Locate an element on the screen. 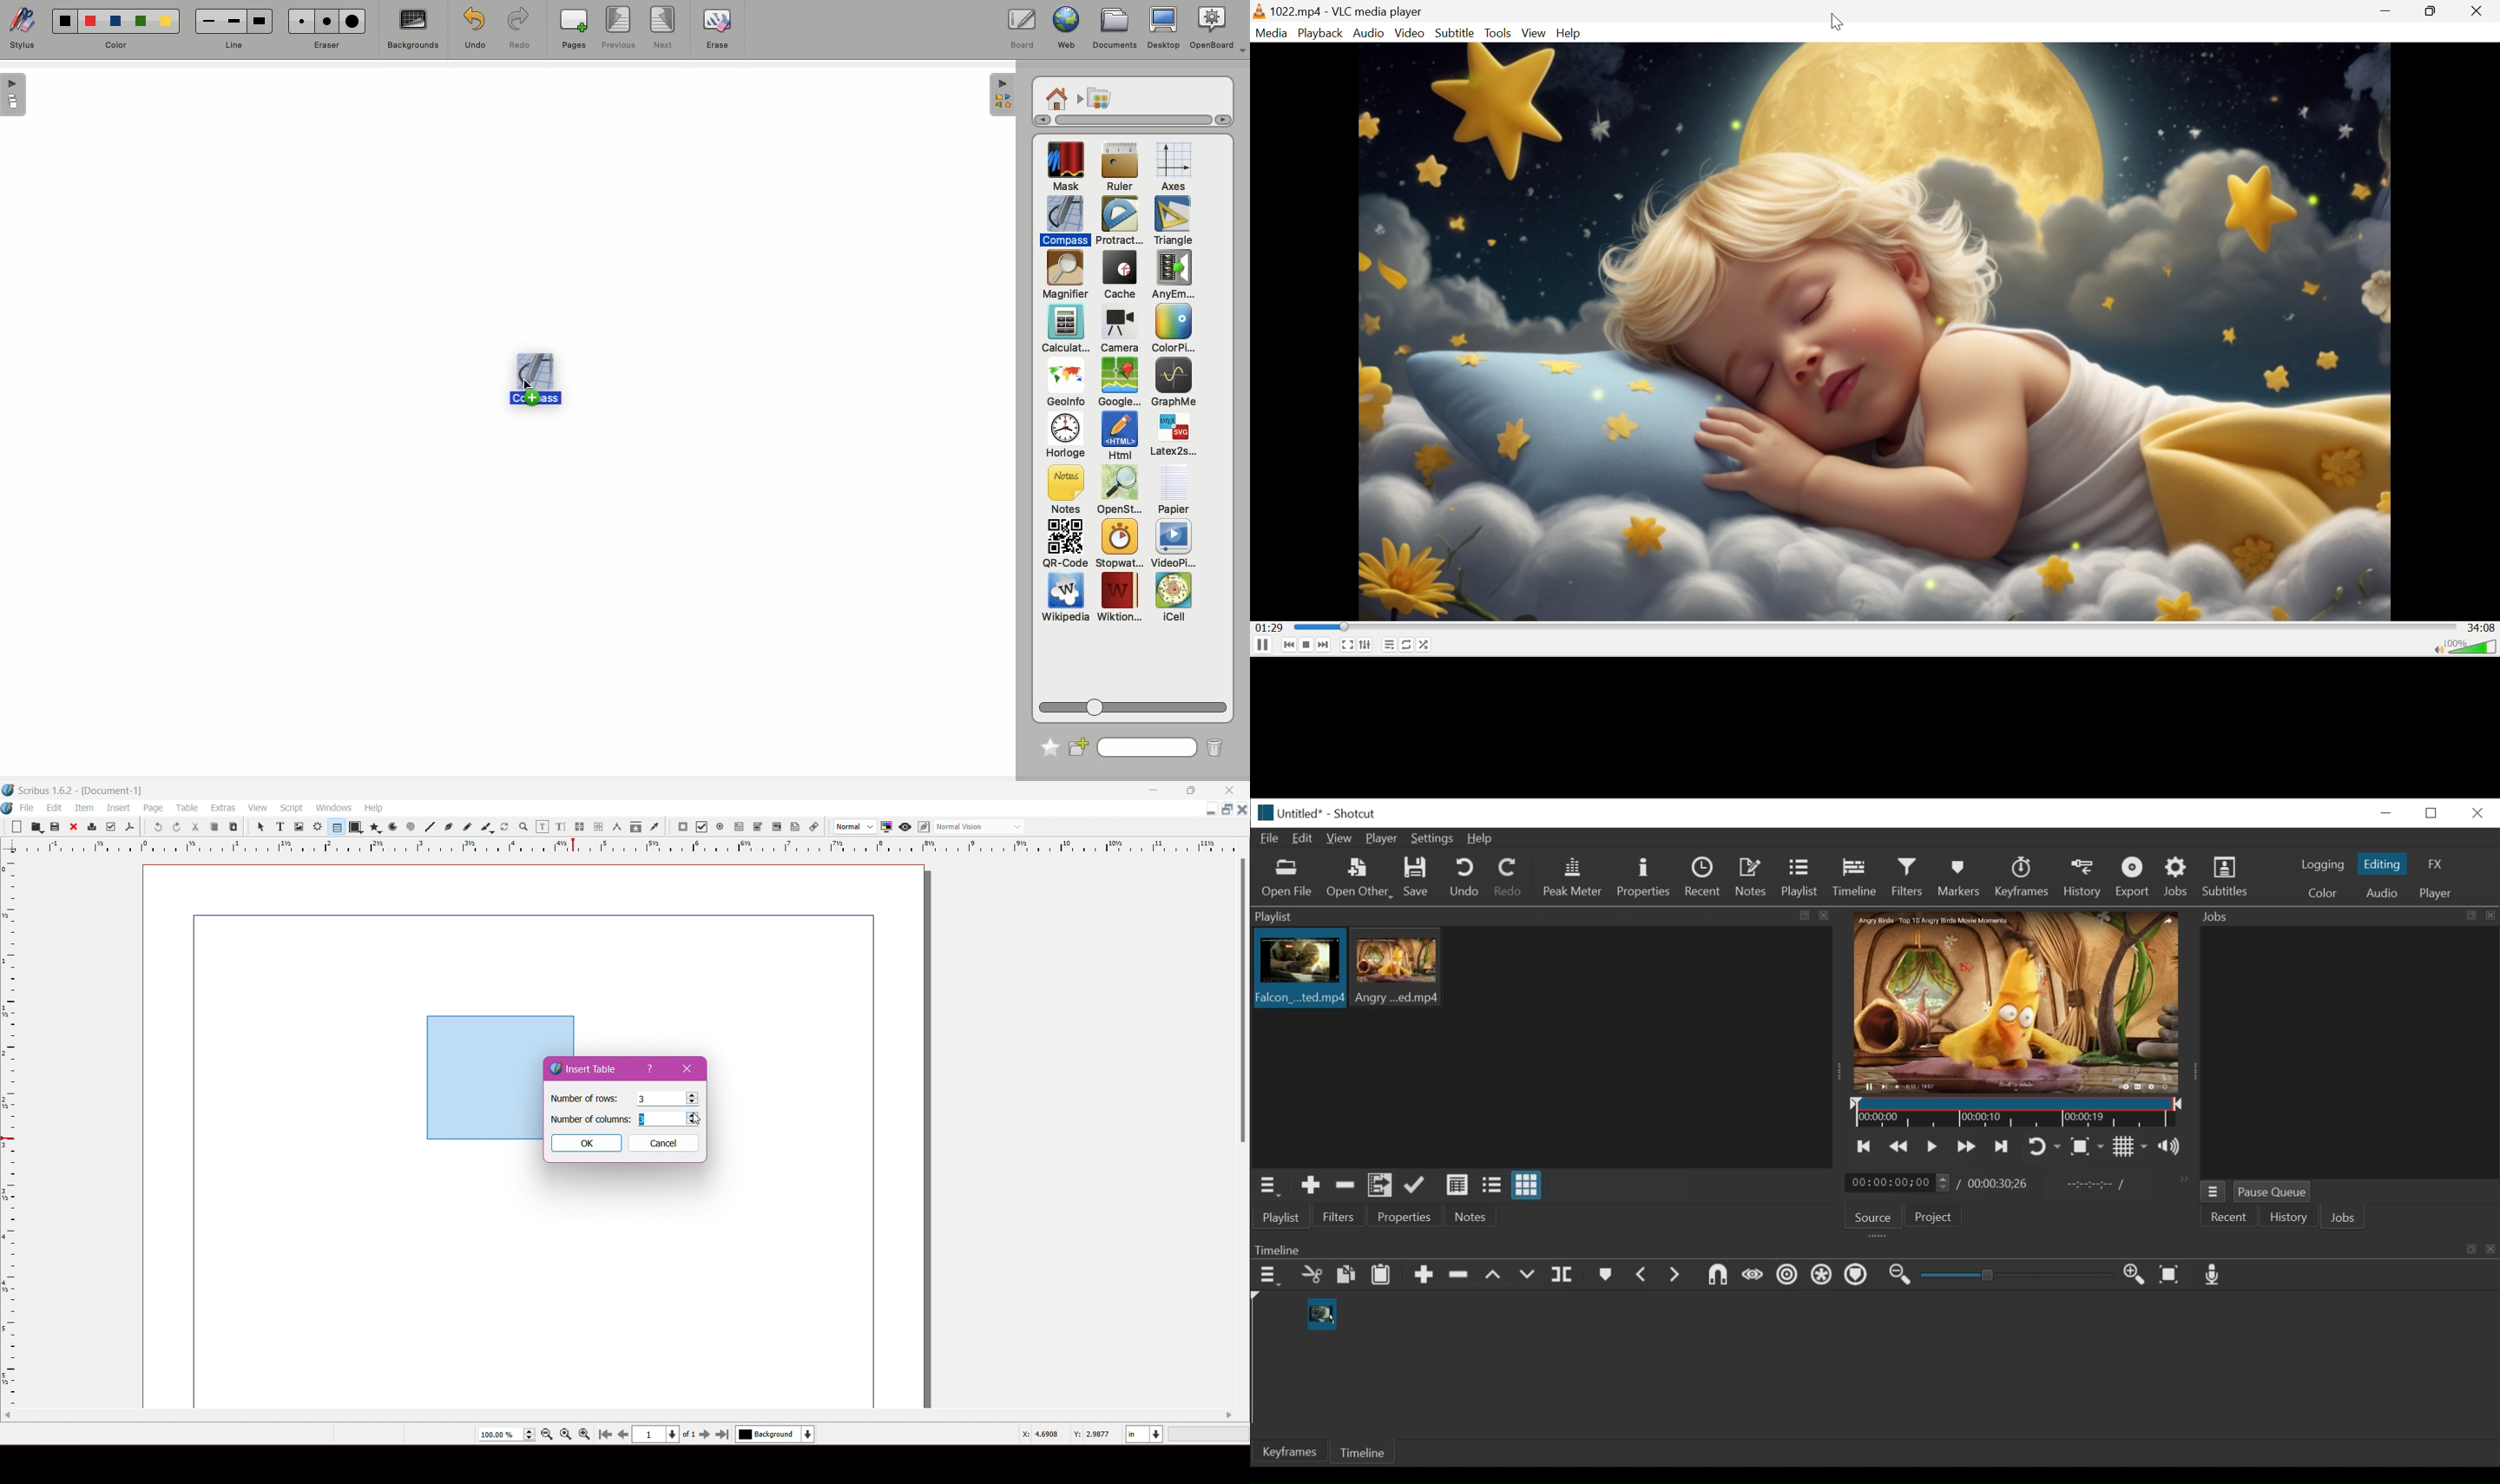 This screenshot has height=1484, width=2520. File is located at coordinates (1272, 839).